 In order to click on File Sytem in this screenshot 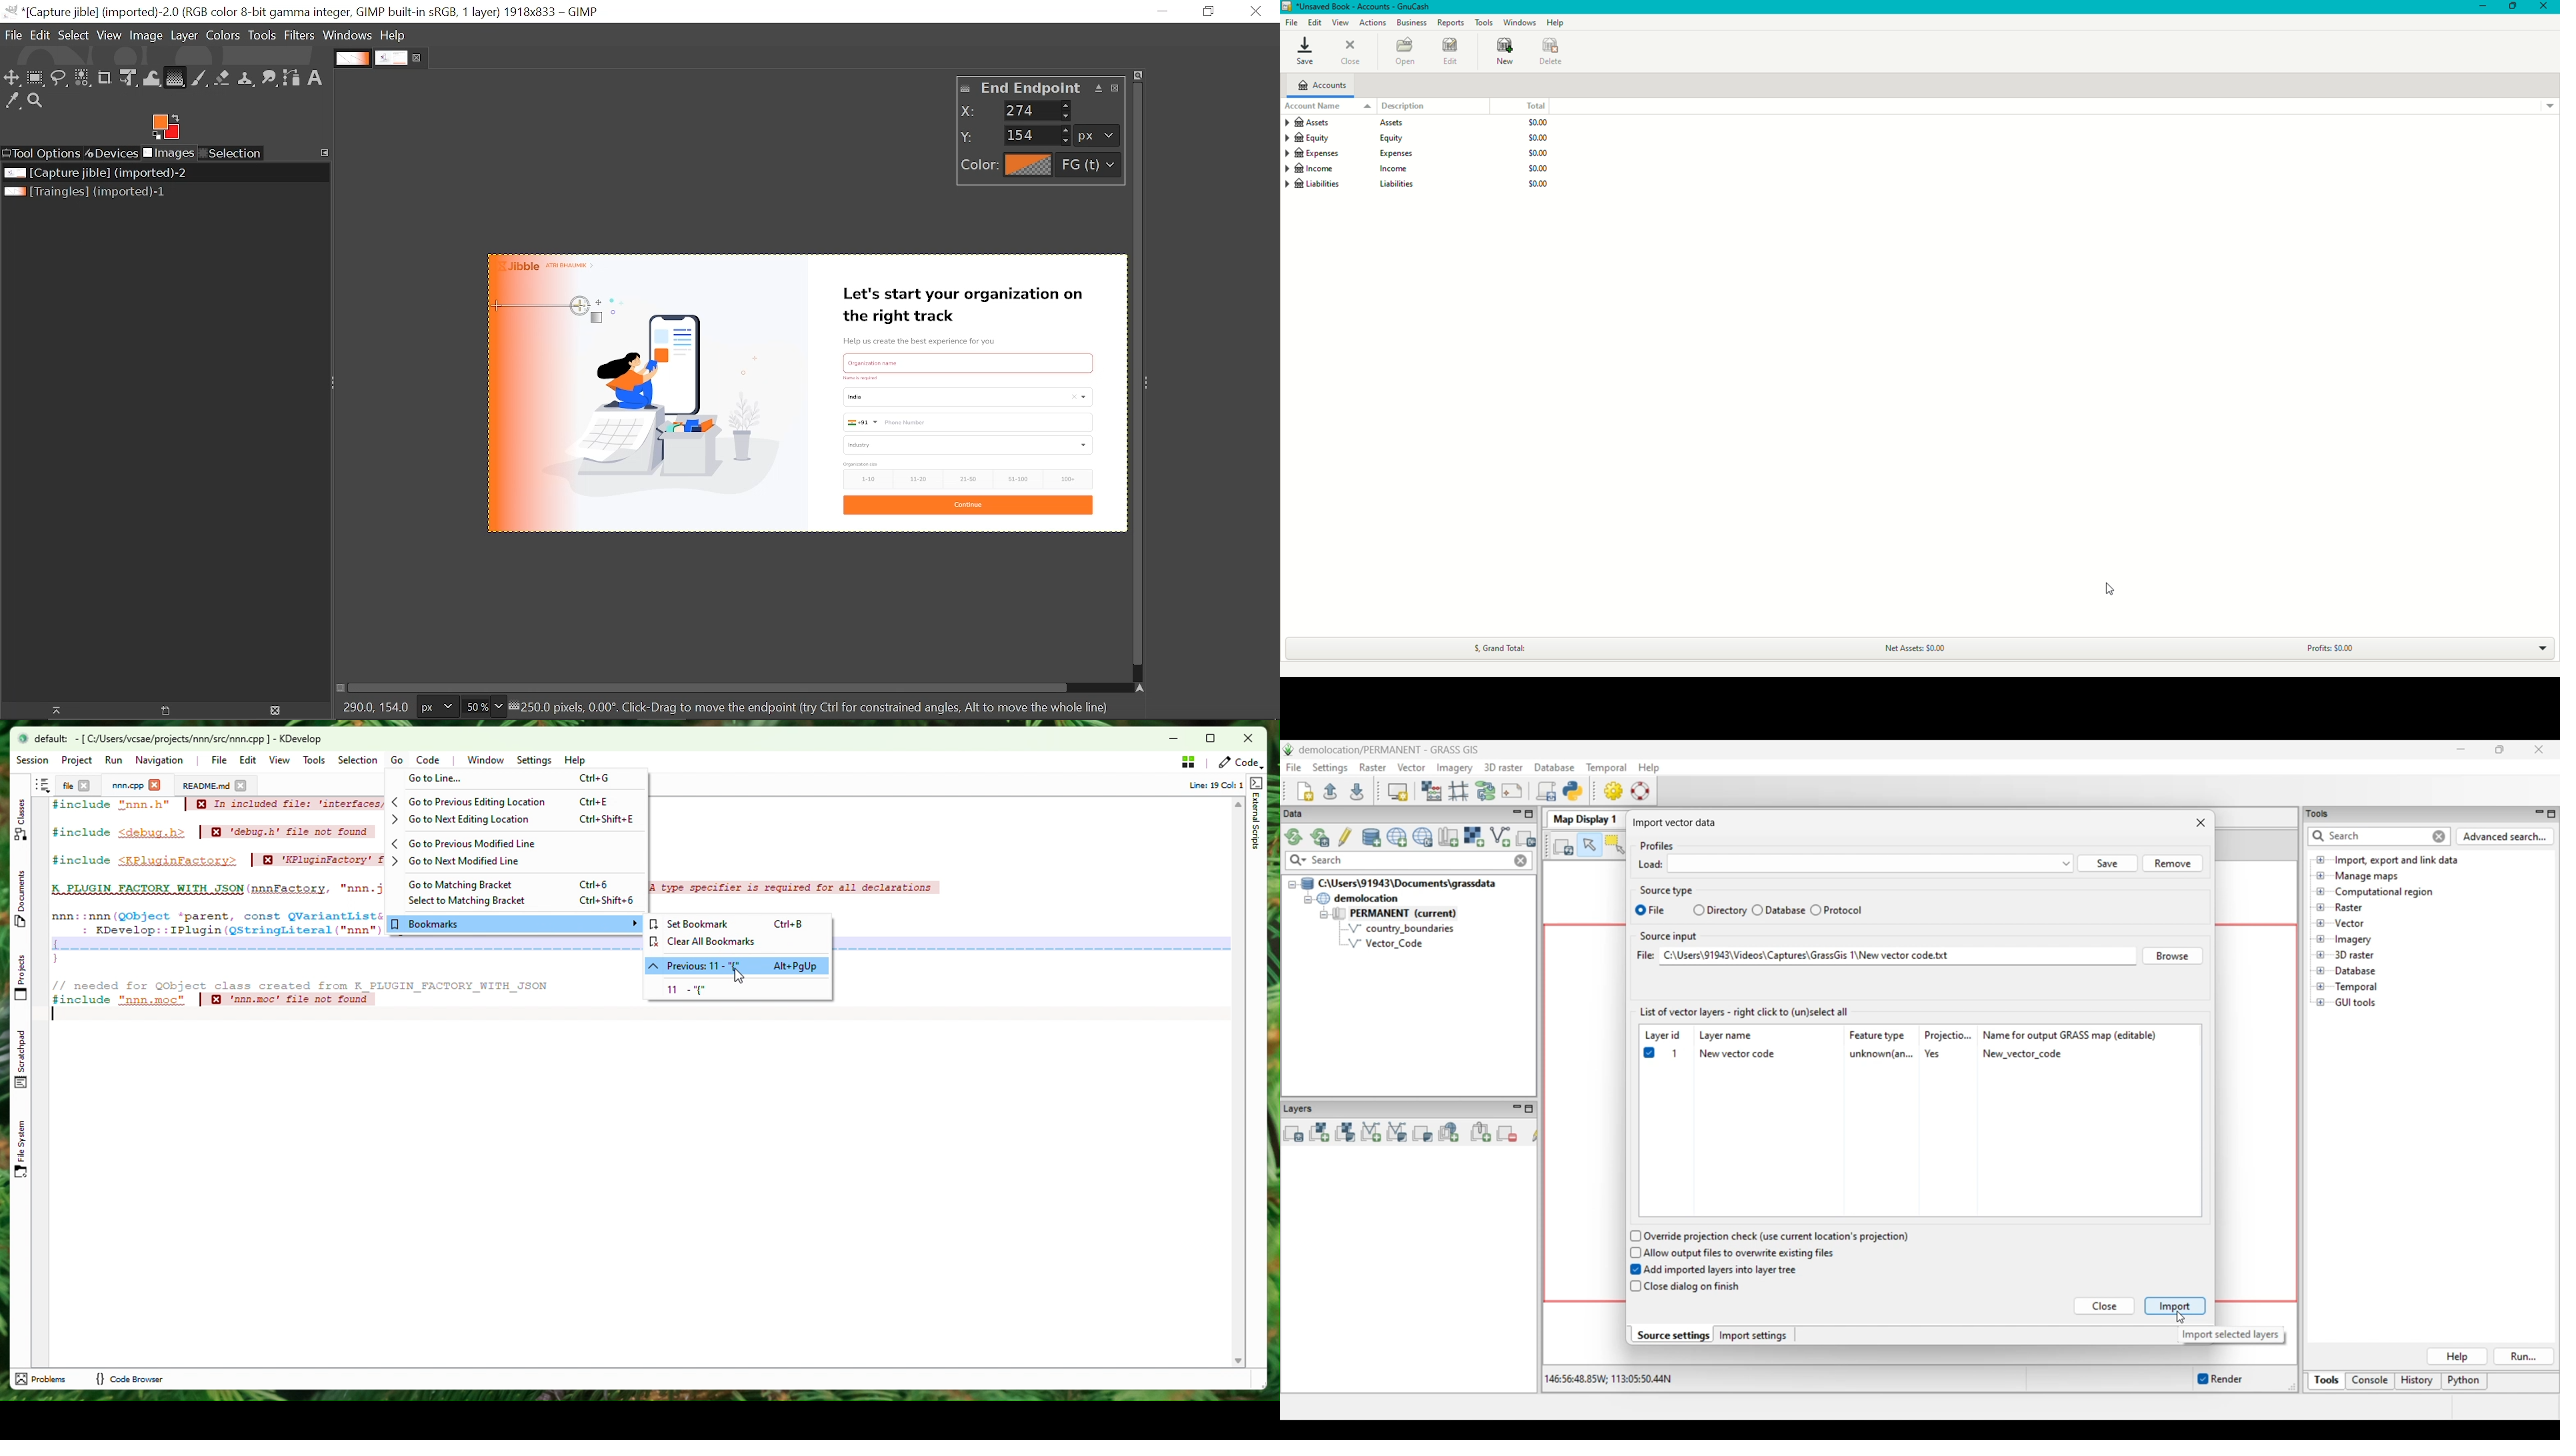, I will do `click(23, 1151)`.